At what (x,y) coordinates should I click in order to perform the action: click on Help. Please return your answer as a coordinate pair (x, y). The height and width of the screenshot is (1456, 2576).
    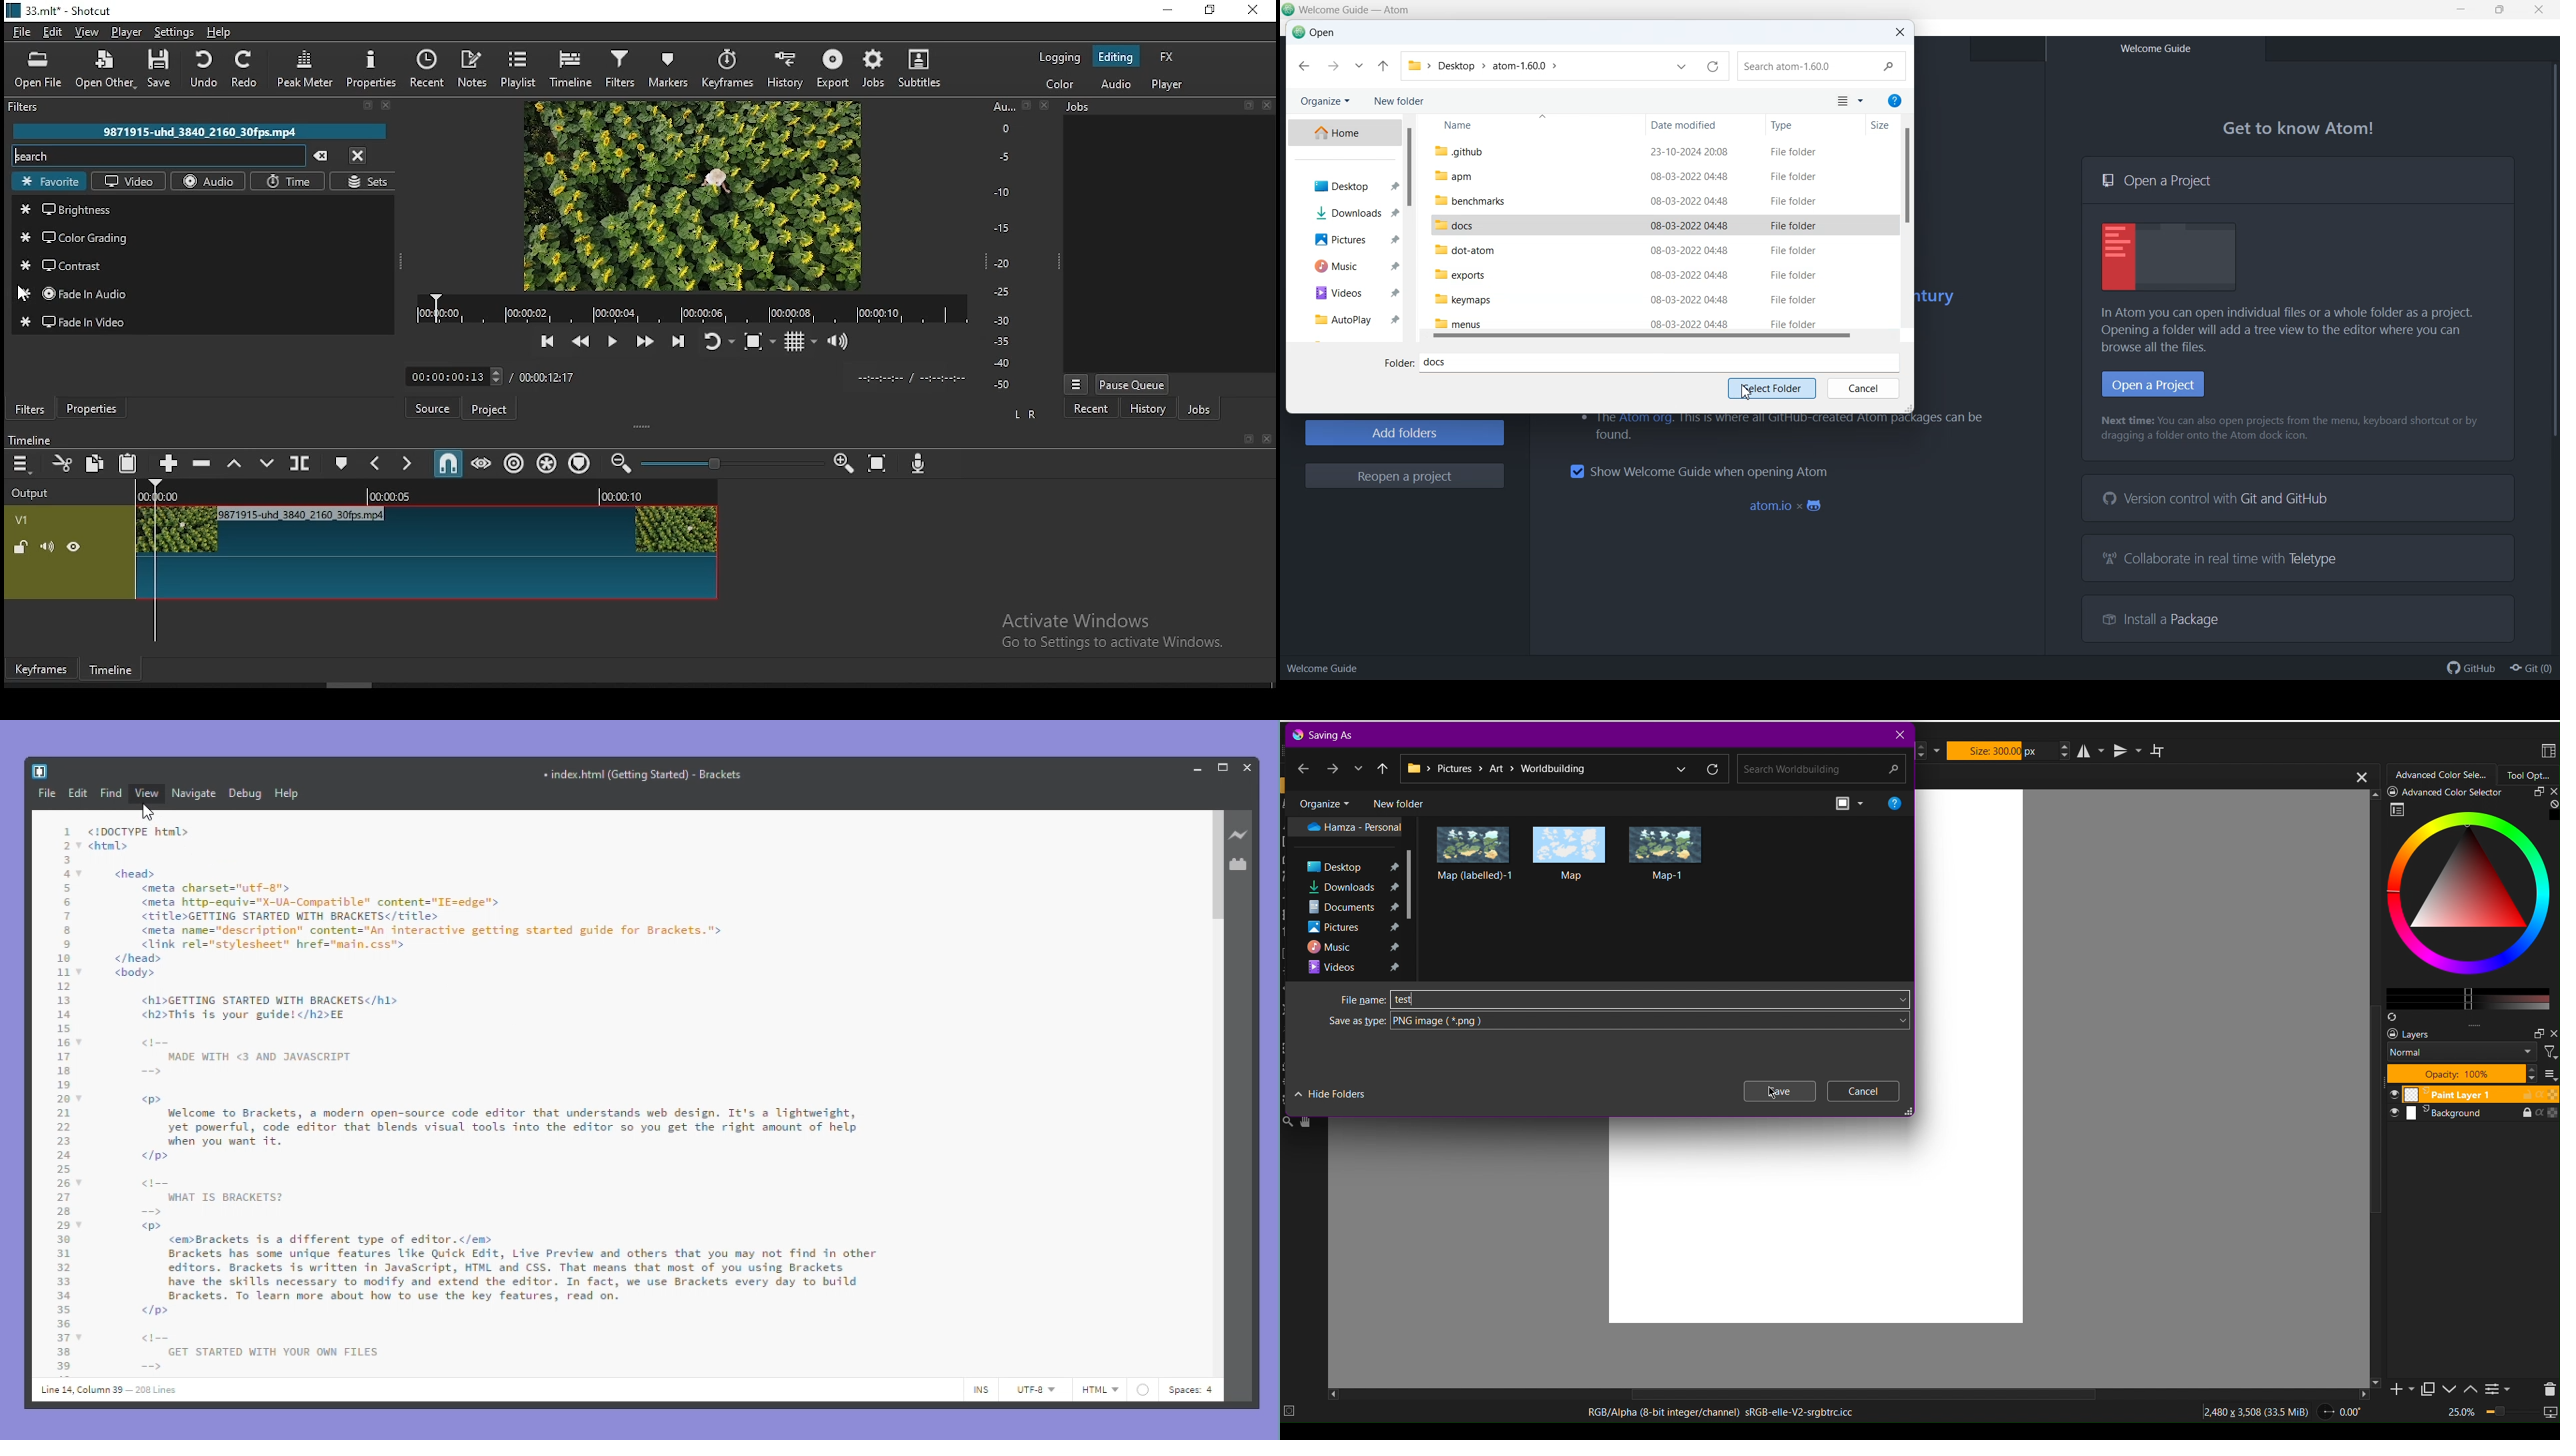
    Looking at the image, I should click on (1895, 802).